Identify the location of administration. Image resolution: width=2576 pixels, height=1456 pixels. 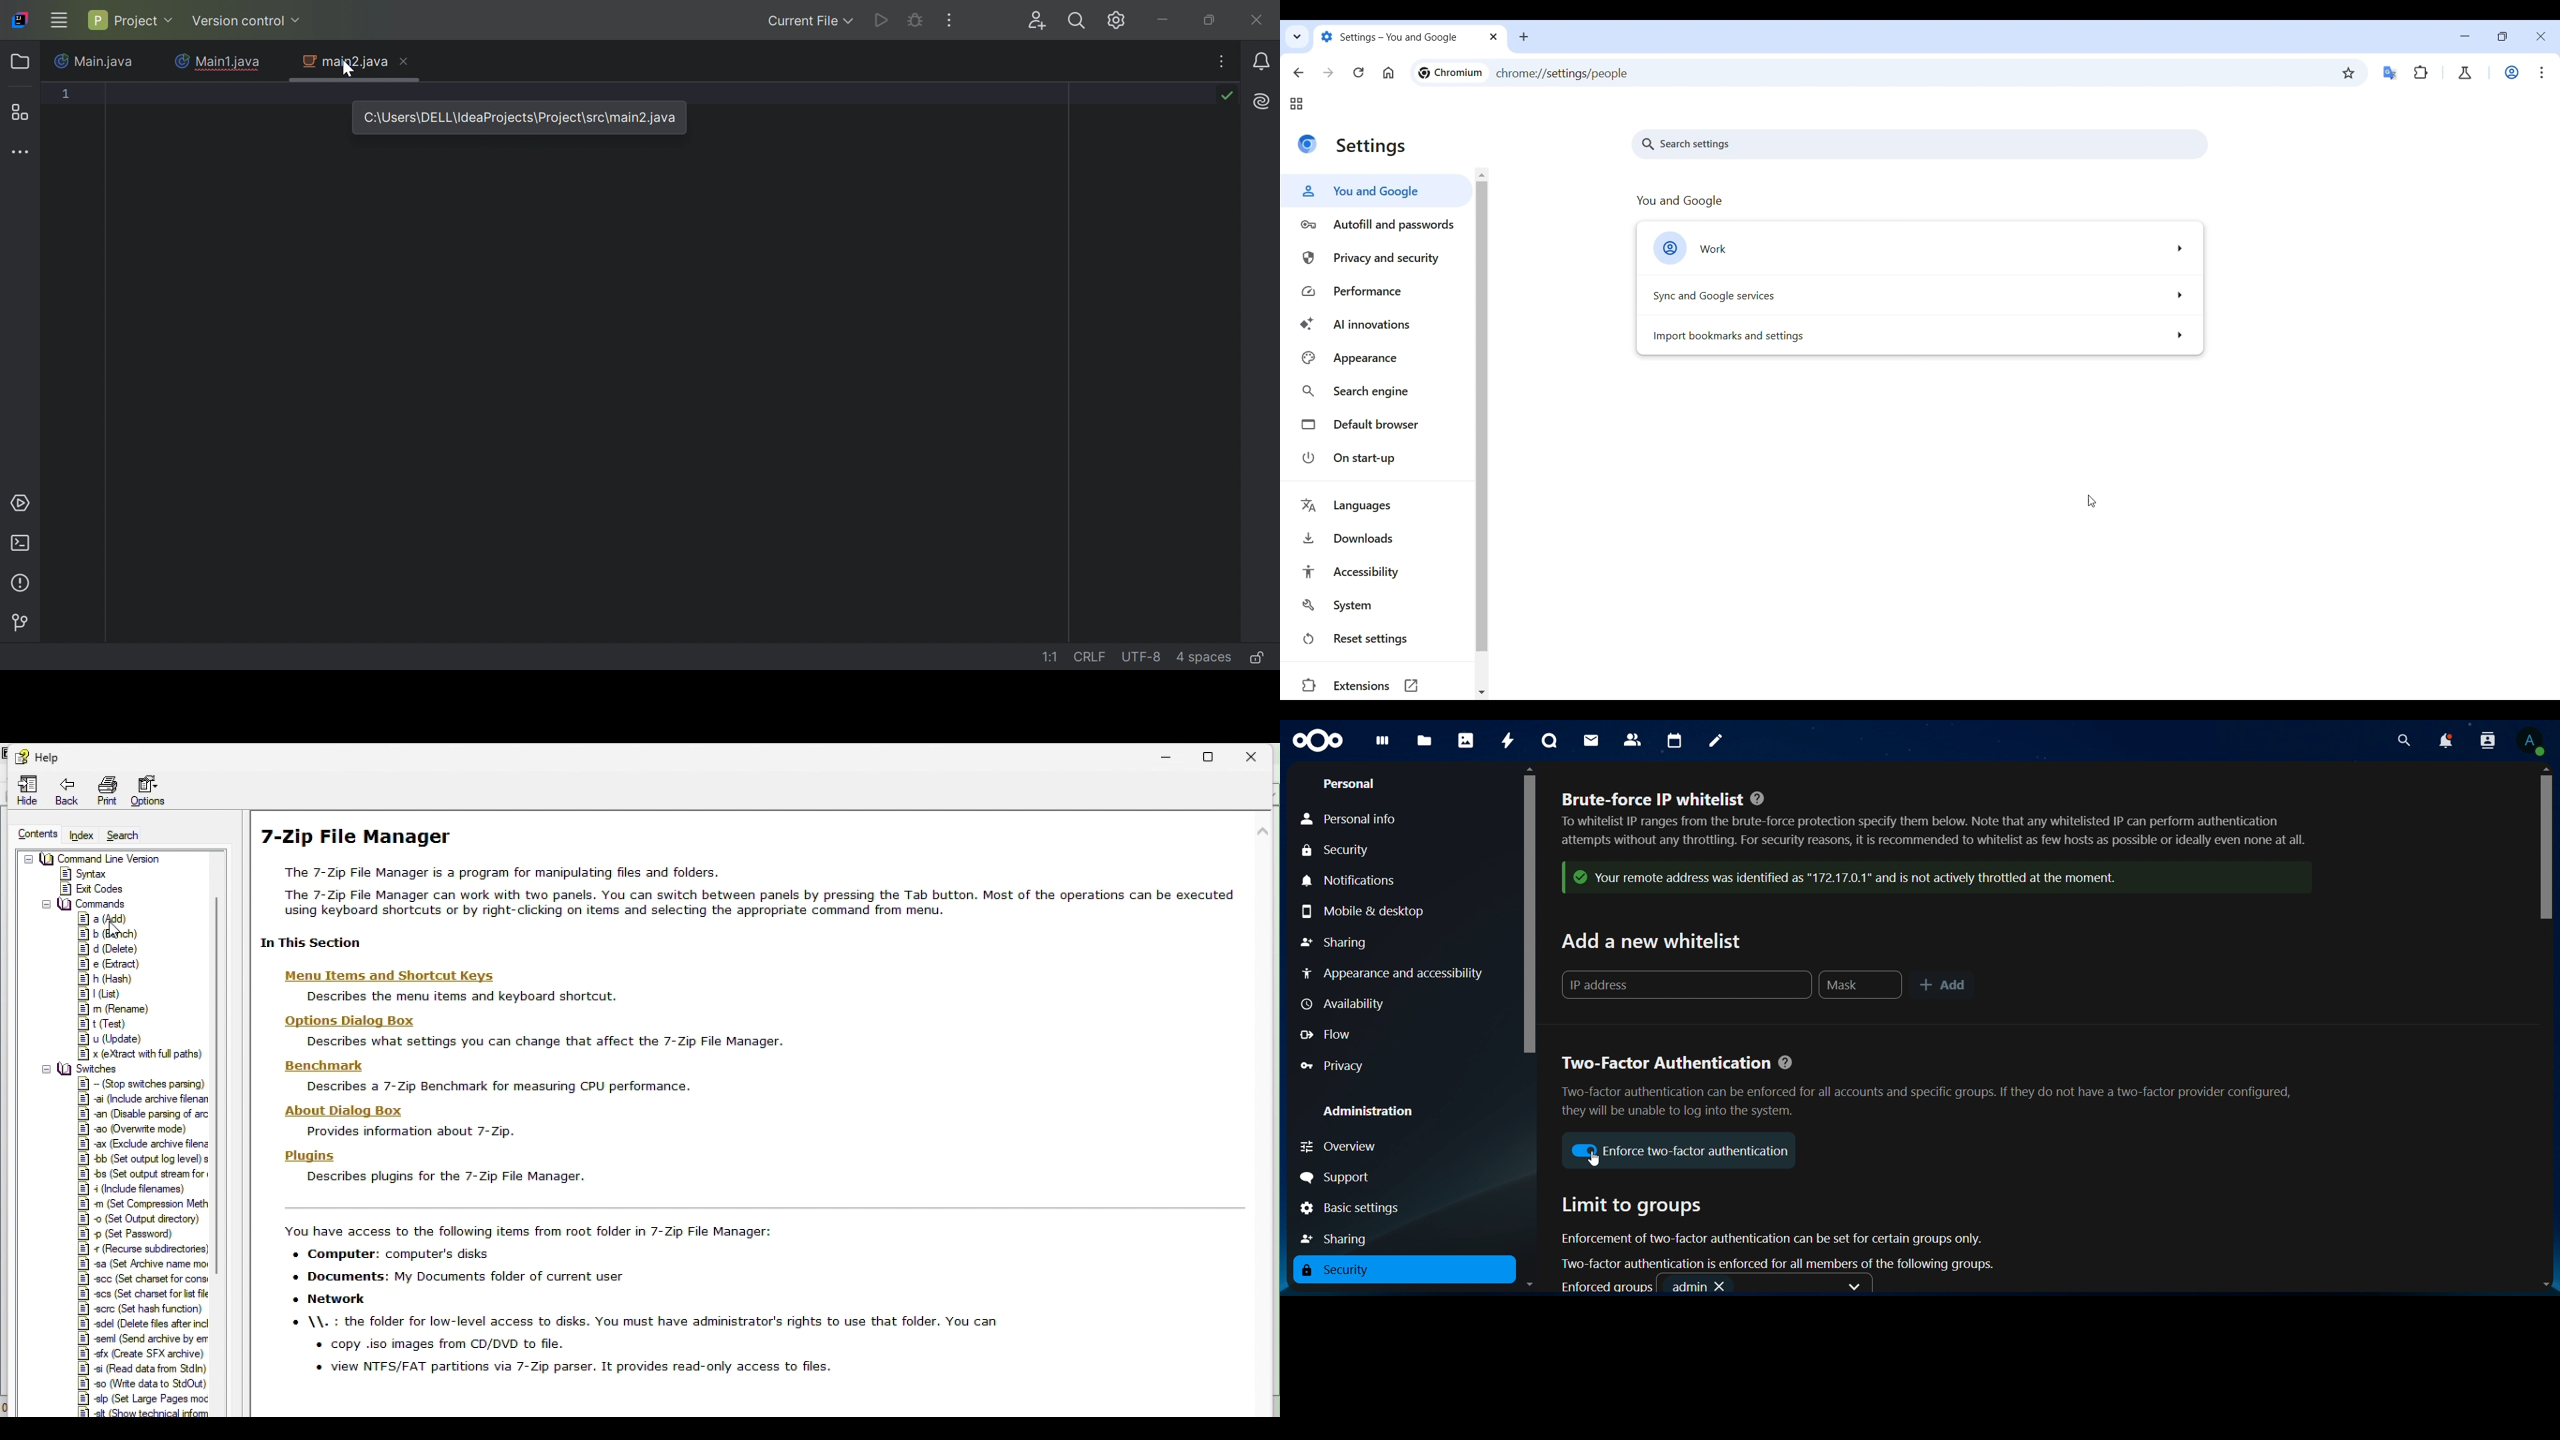
(1368, 1111).